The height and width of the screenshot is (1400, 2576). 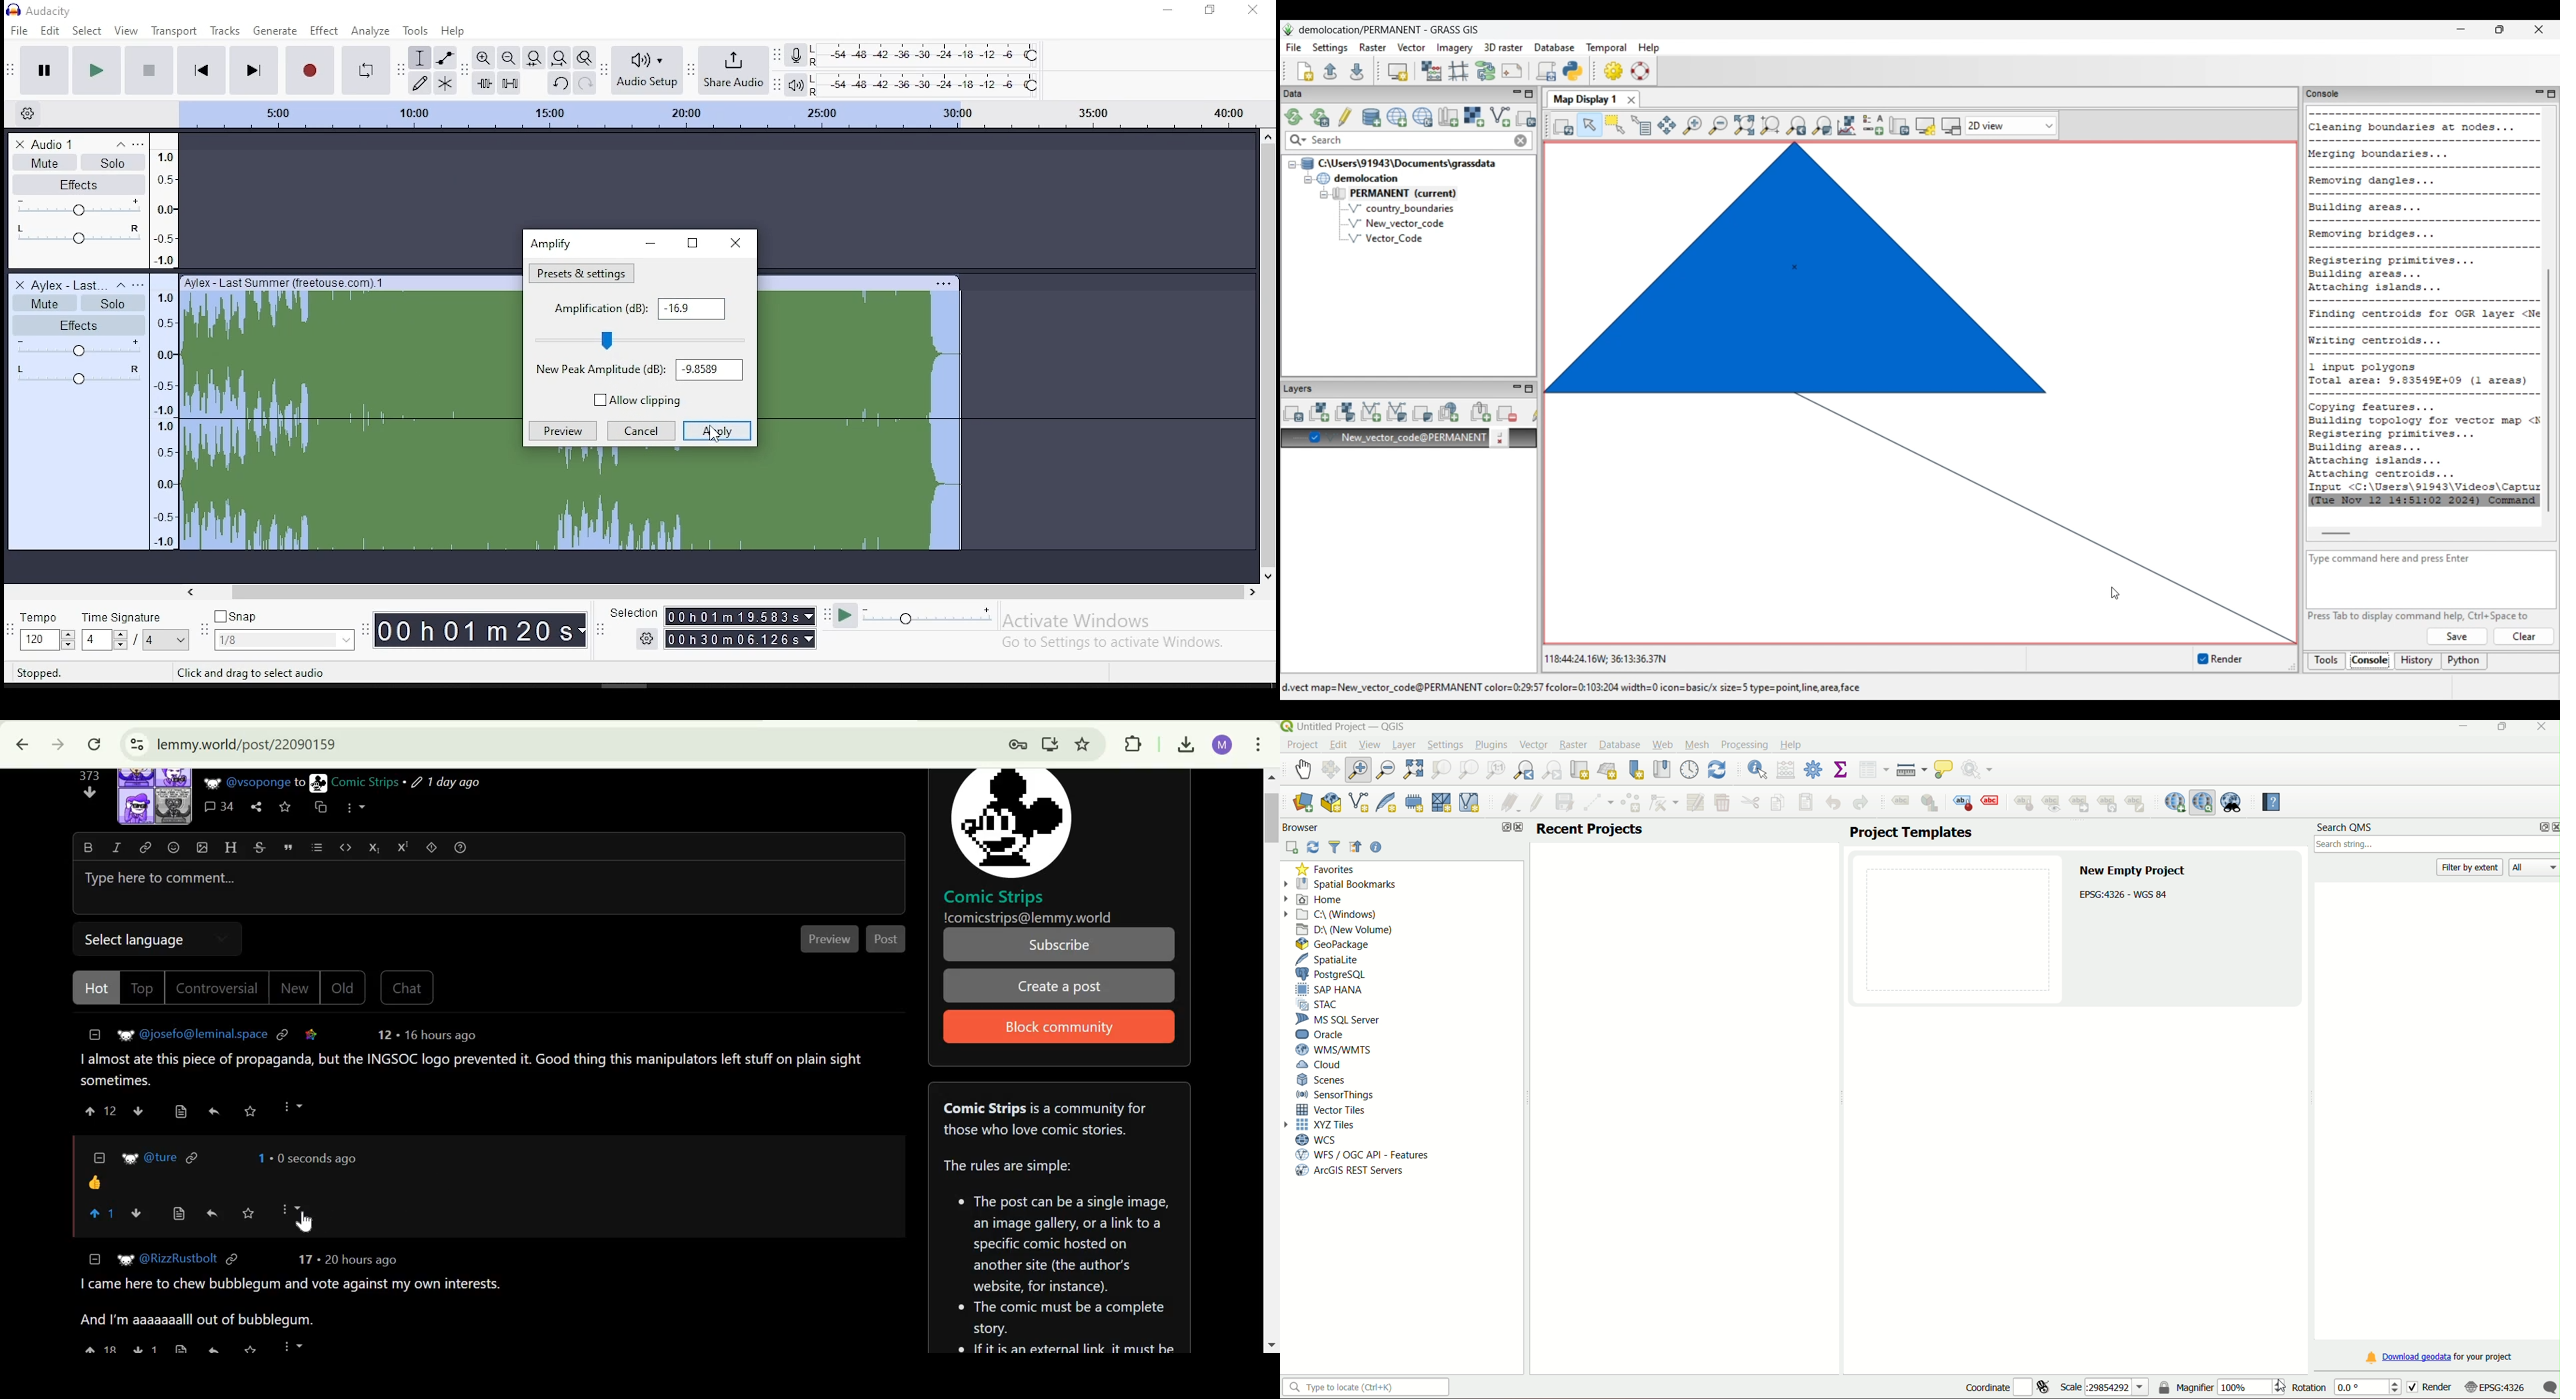 What do you see at coordinates (123, 1260) in the screenshot?
I see `picture` at bounding box center [123, 1260].